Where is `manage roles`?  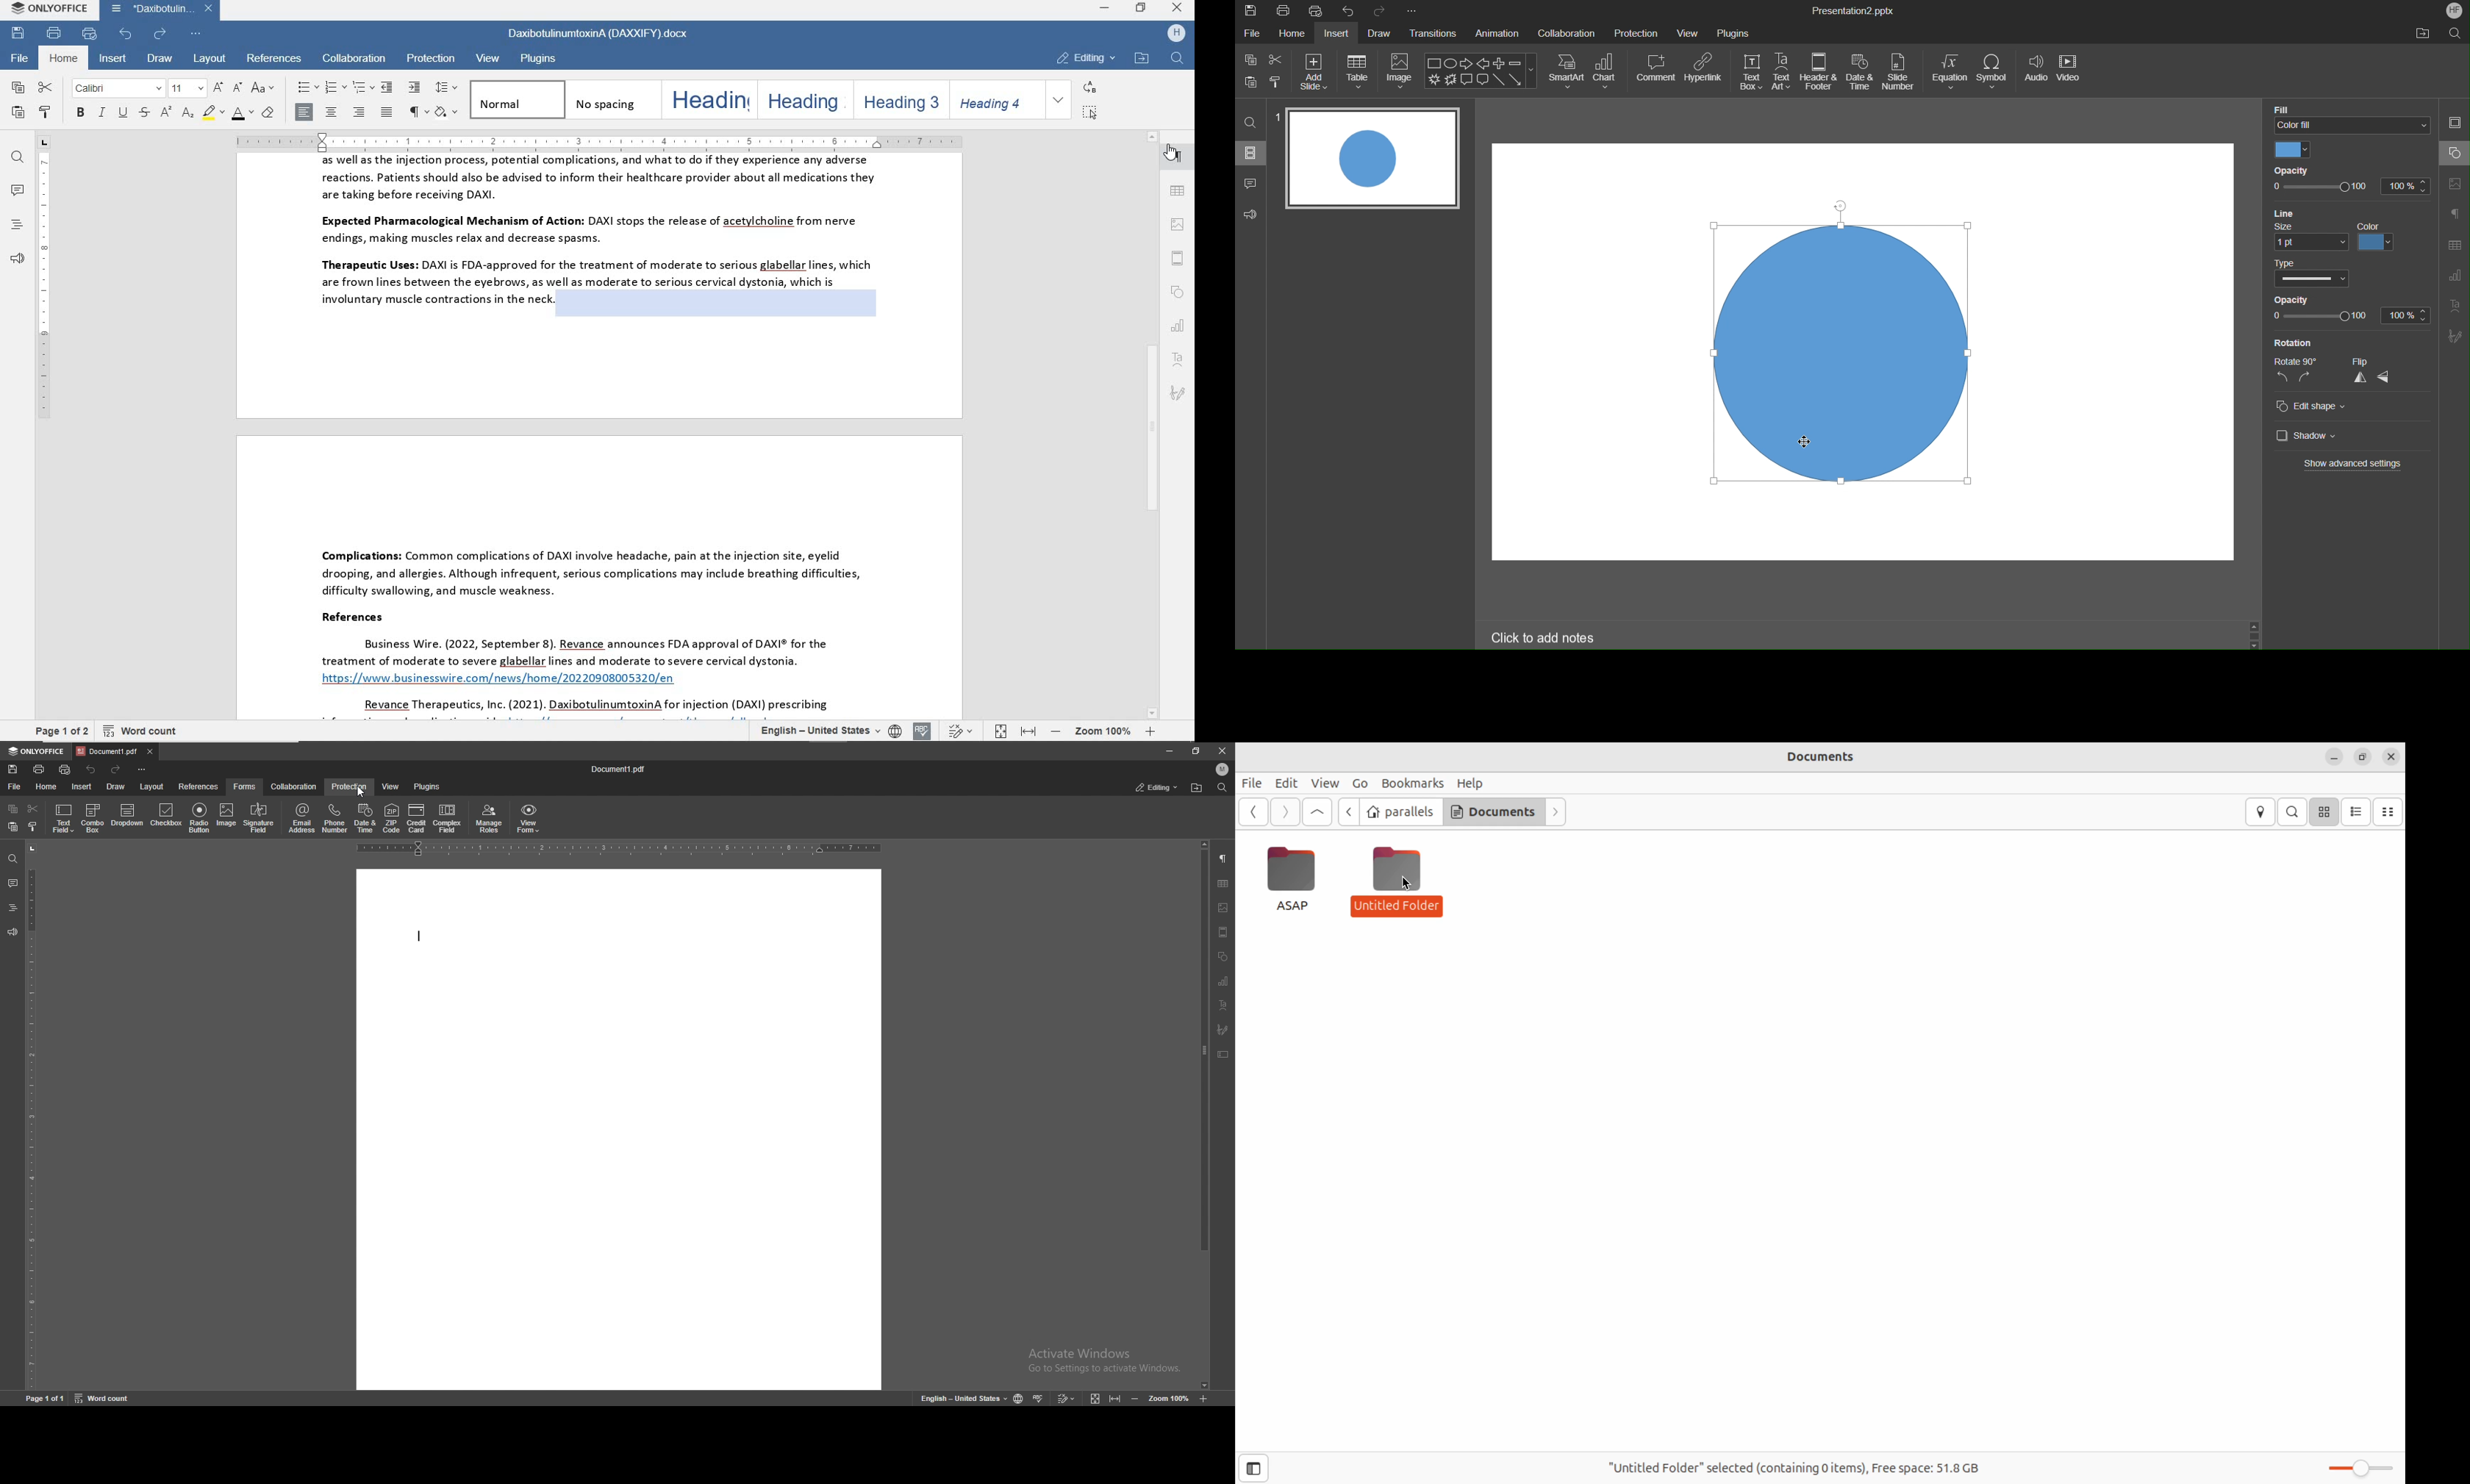
manage roles is located at coordinates (489, 818).